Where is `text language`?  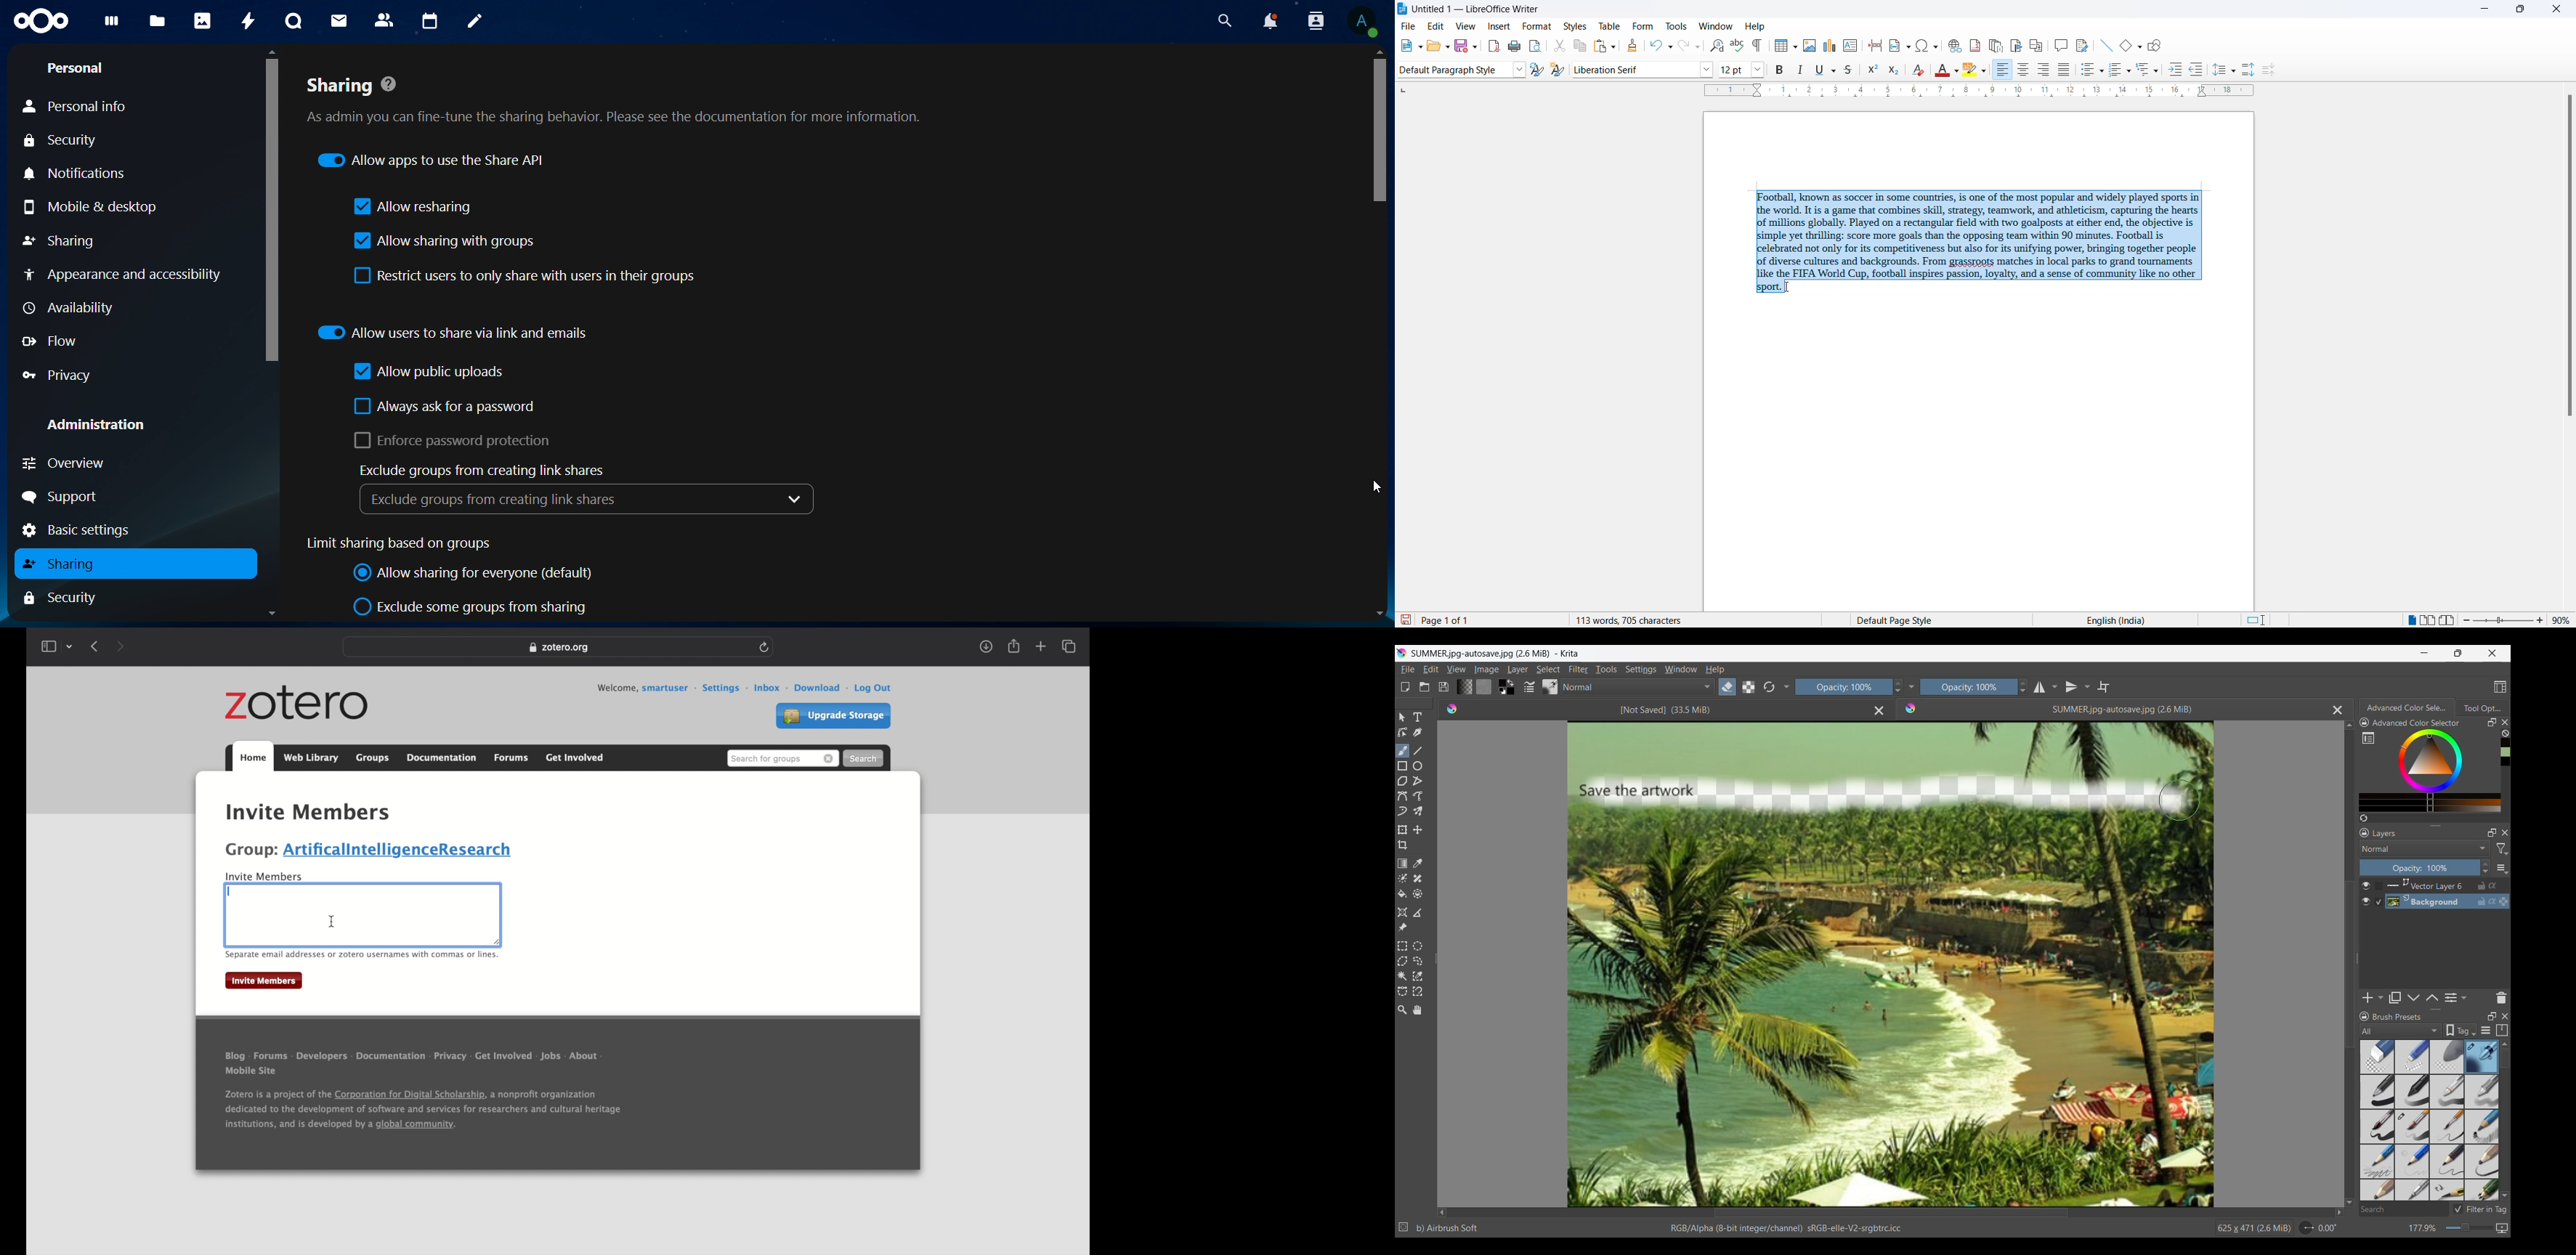 text language is located at coordinates (2156, 620).